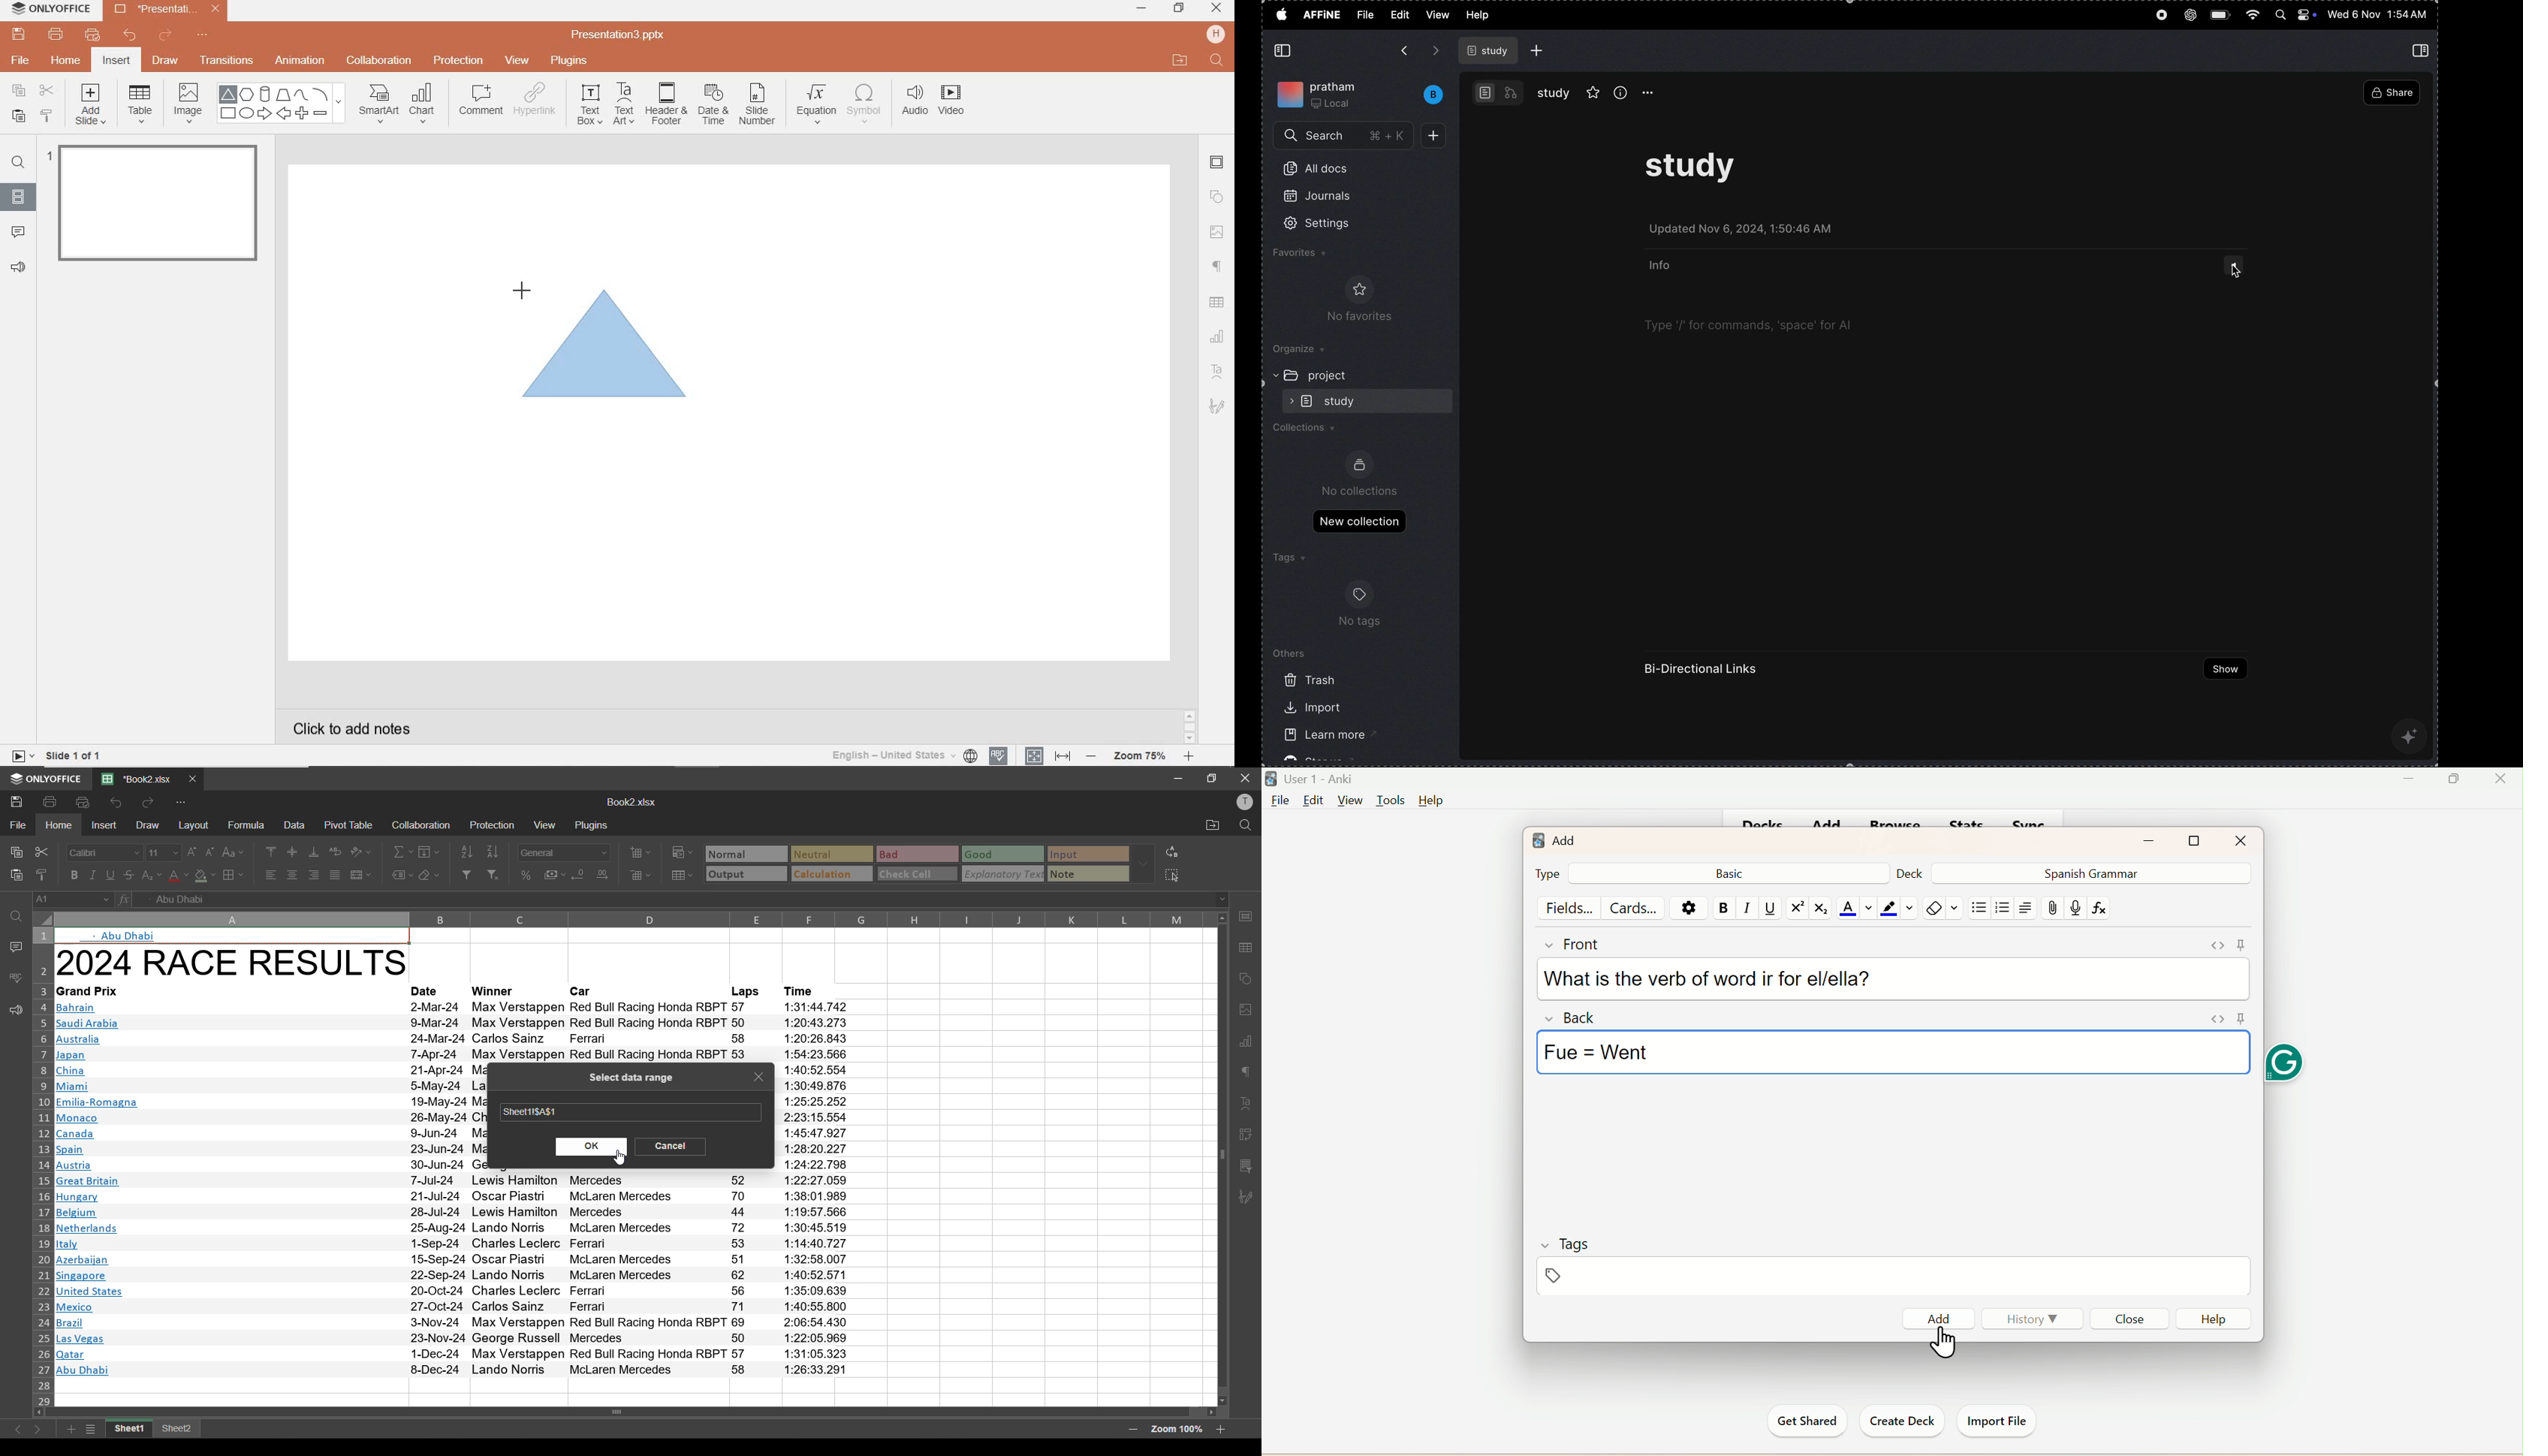  Describe the element at coordinates (2153, 839) in the screenshot. I see `Minimize` at that location.